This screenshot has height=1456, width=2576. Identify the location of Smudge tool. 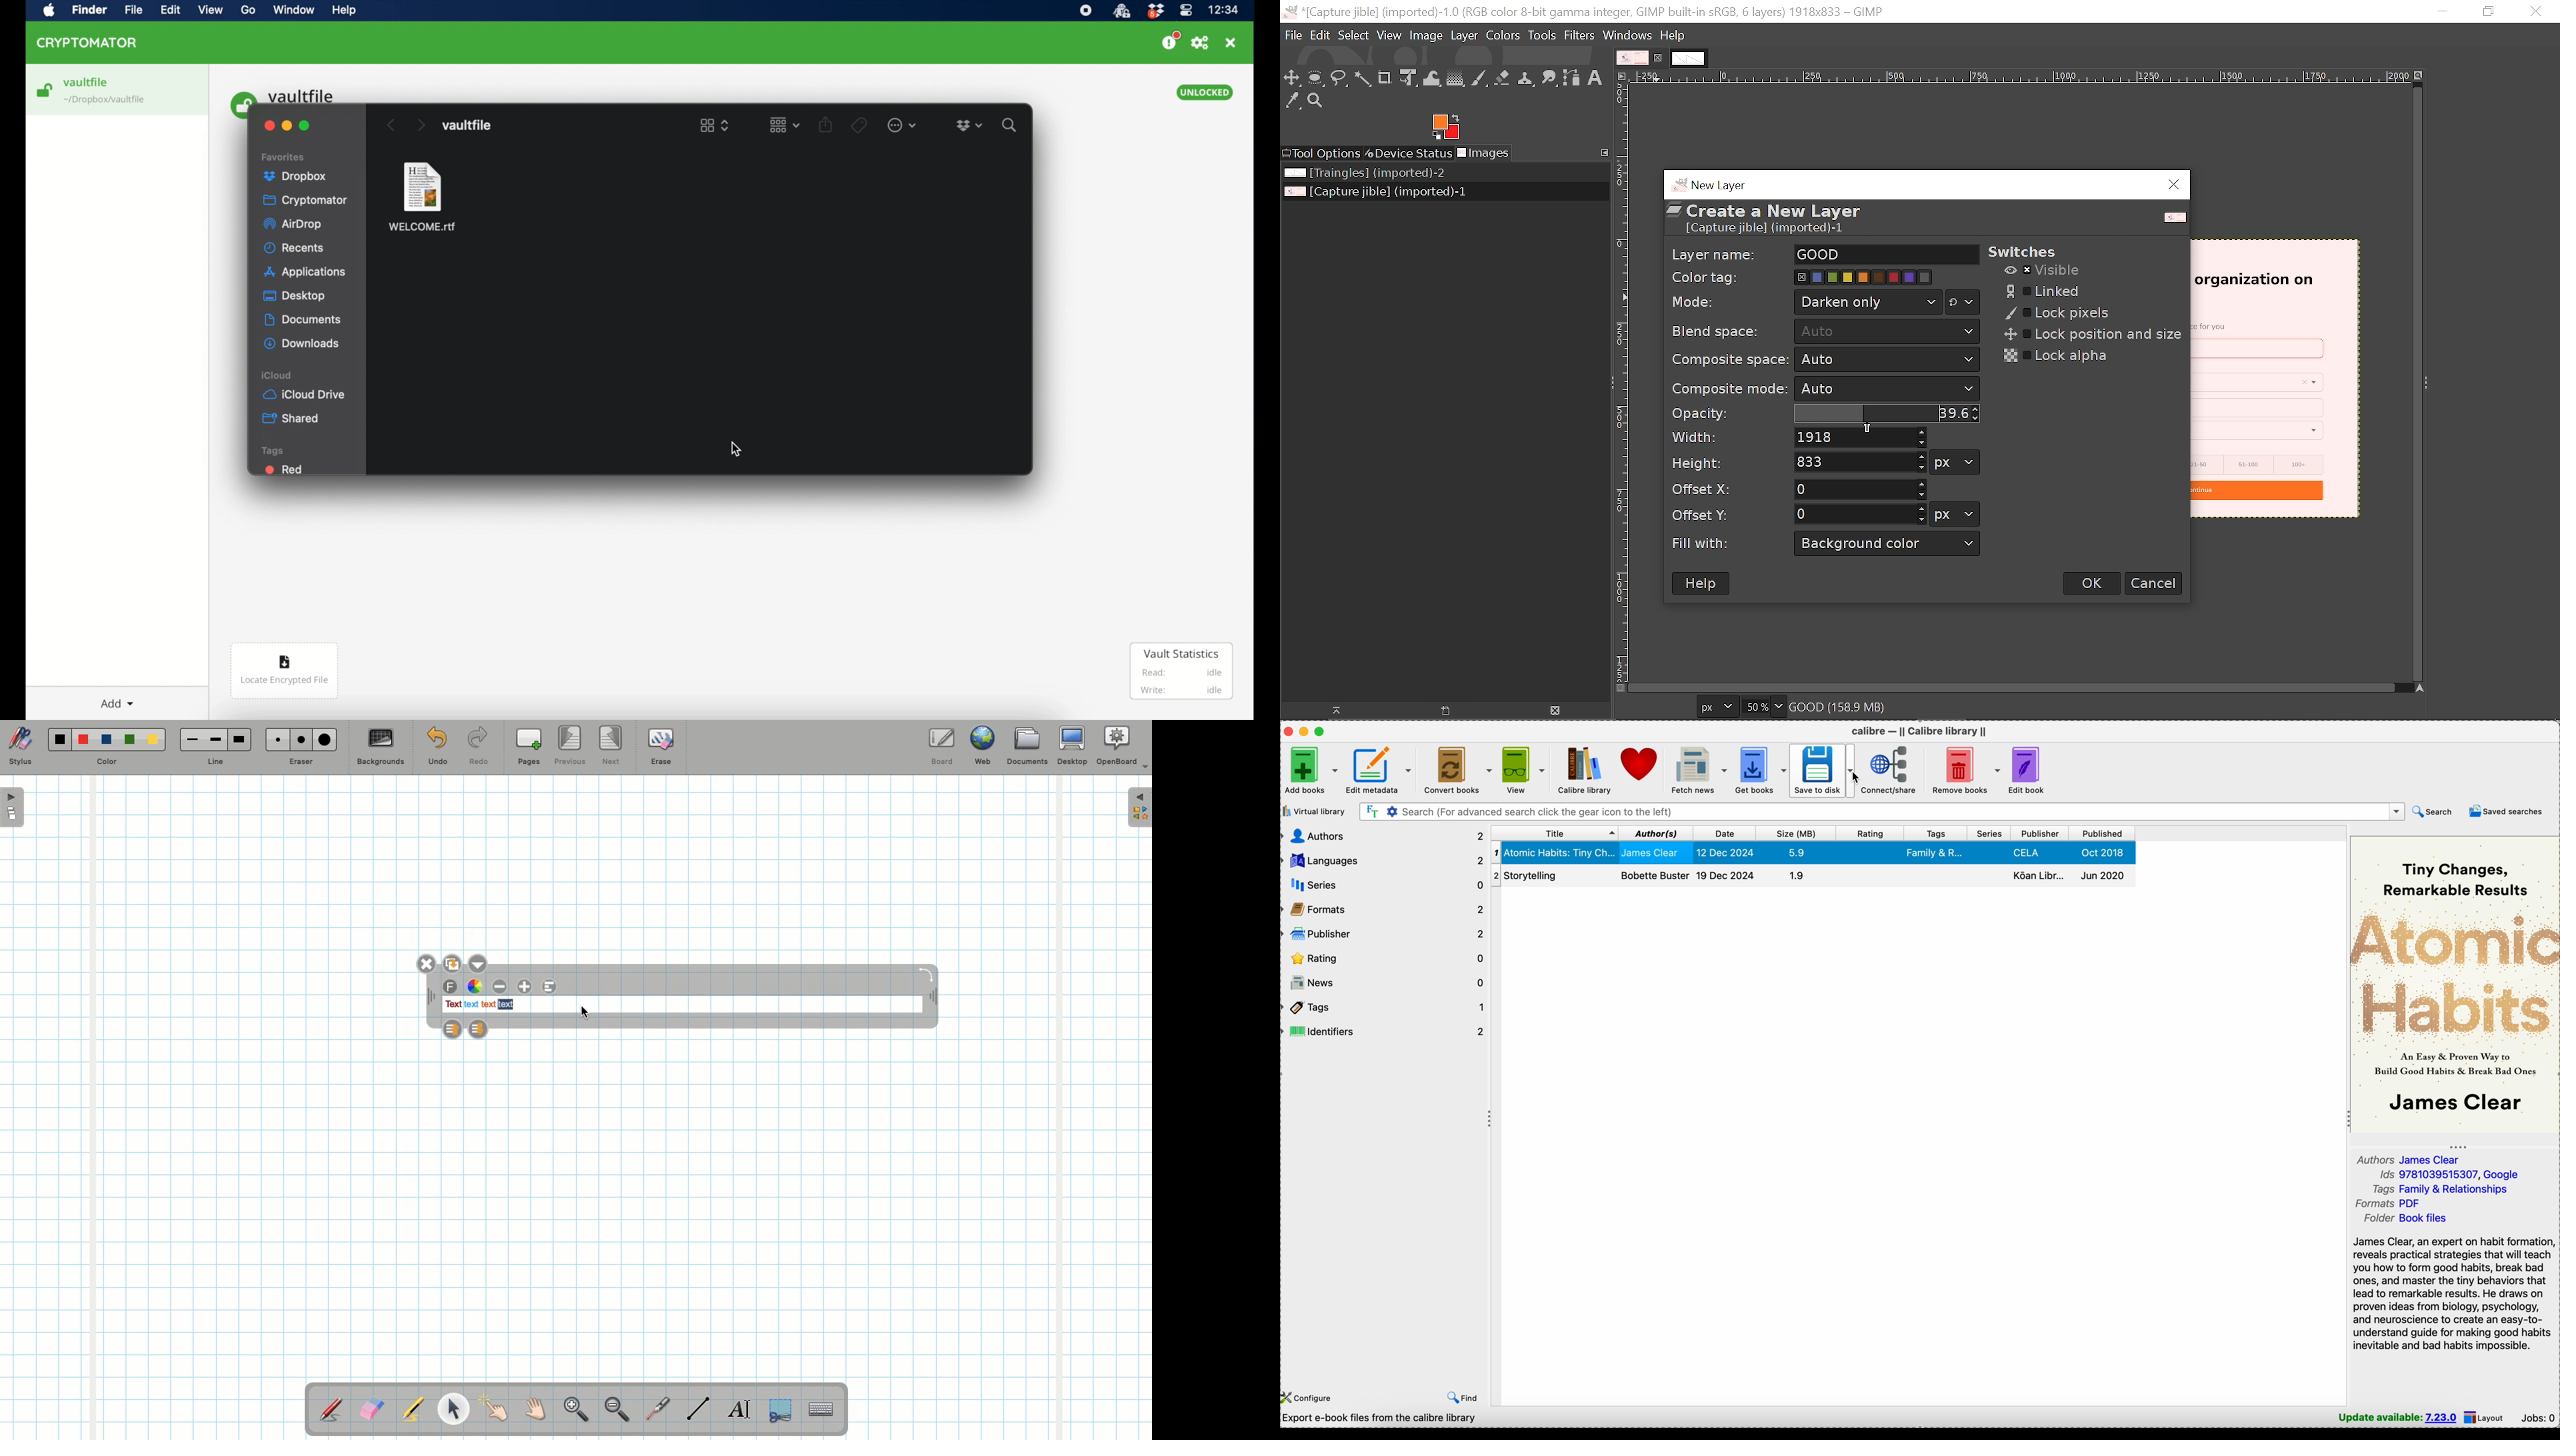
(1550, 78).